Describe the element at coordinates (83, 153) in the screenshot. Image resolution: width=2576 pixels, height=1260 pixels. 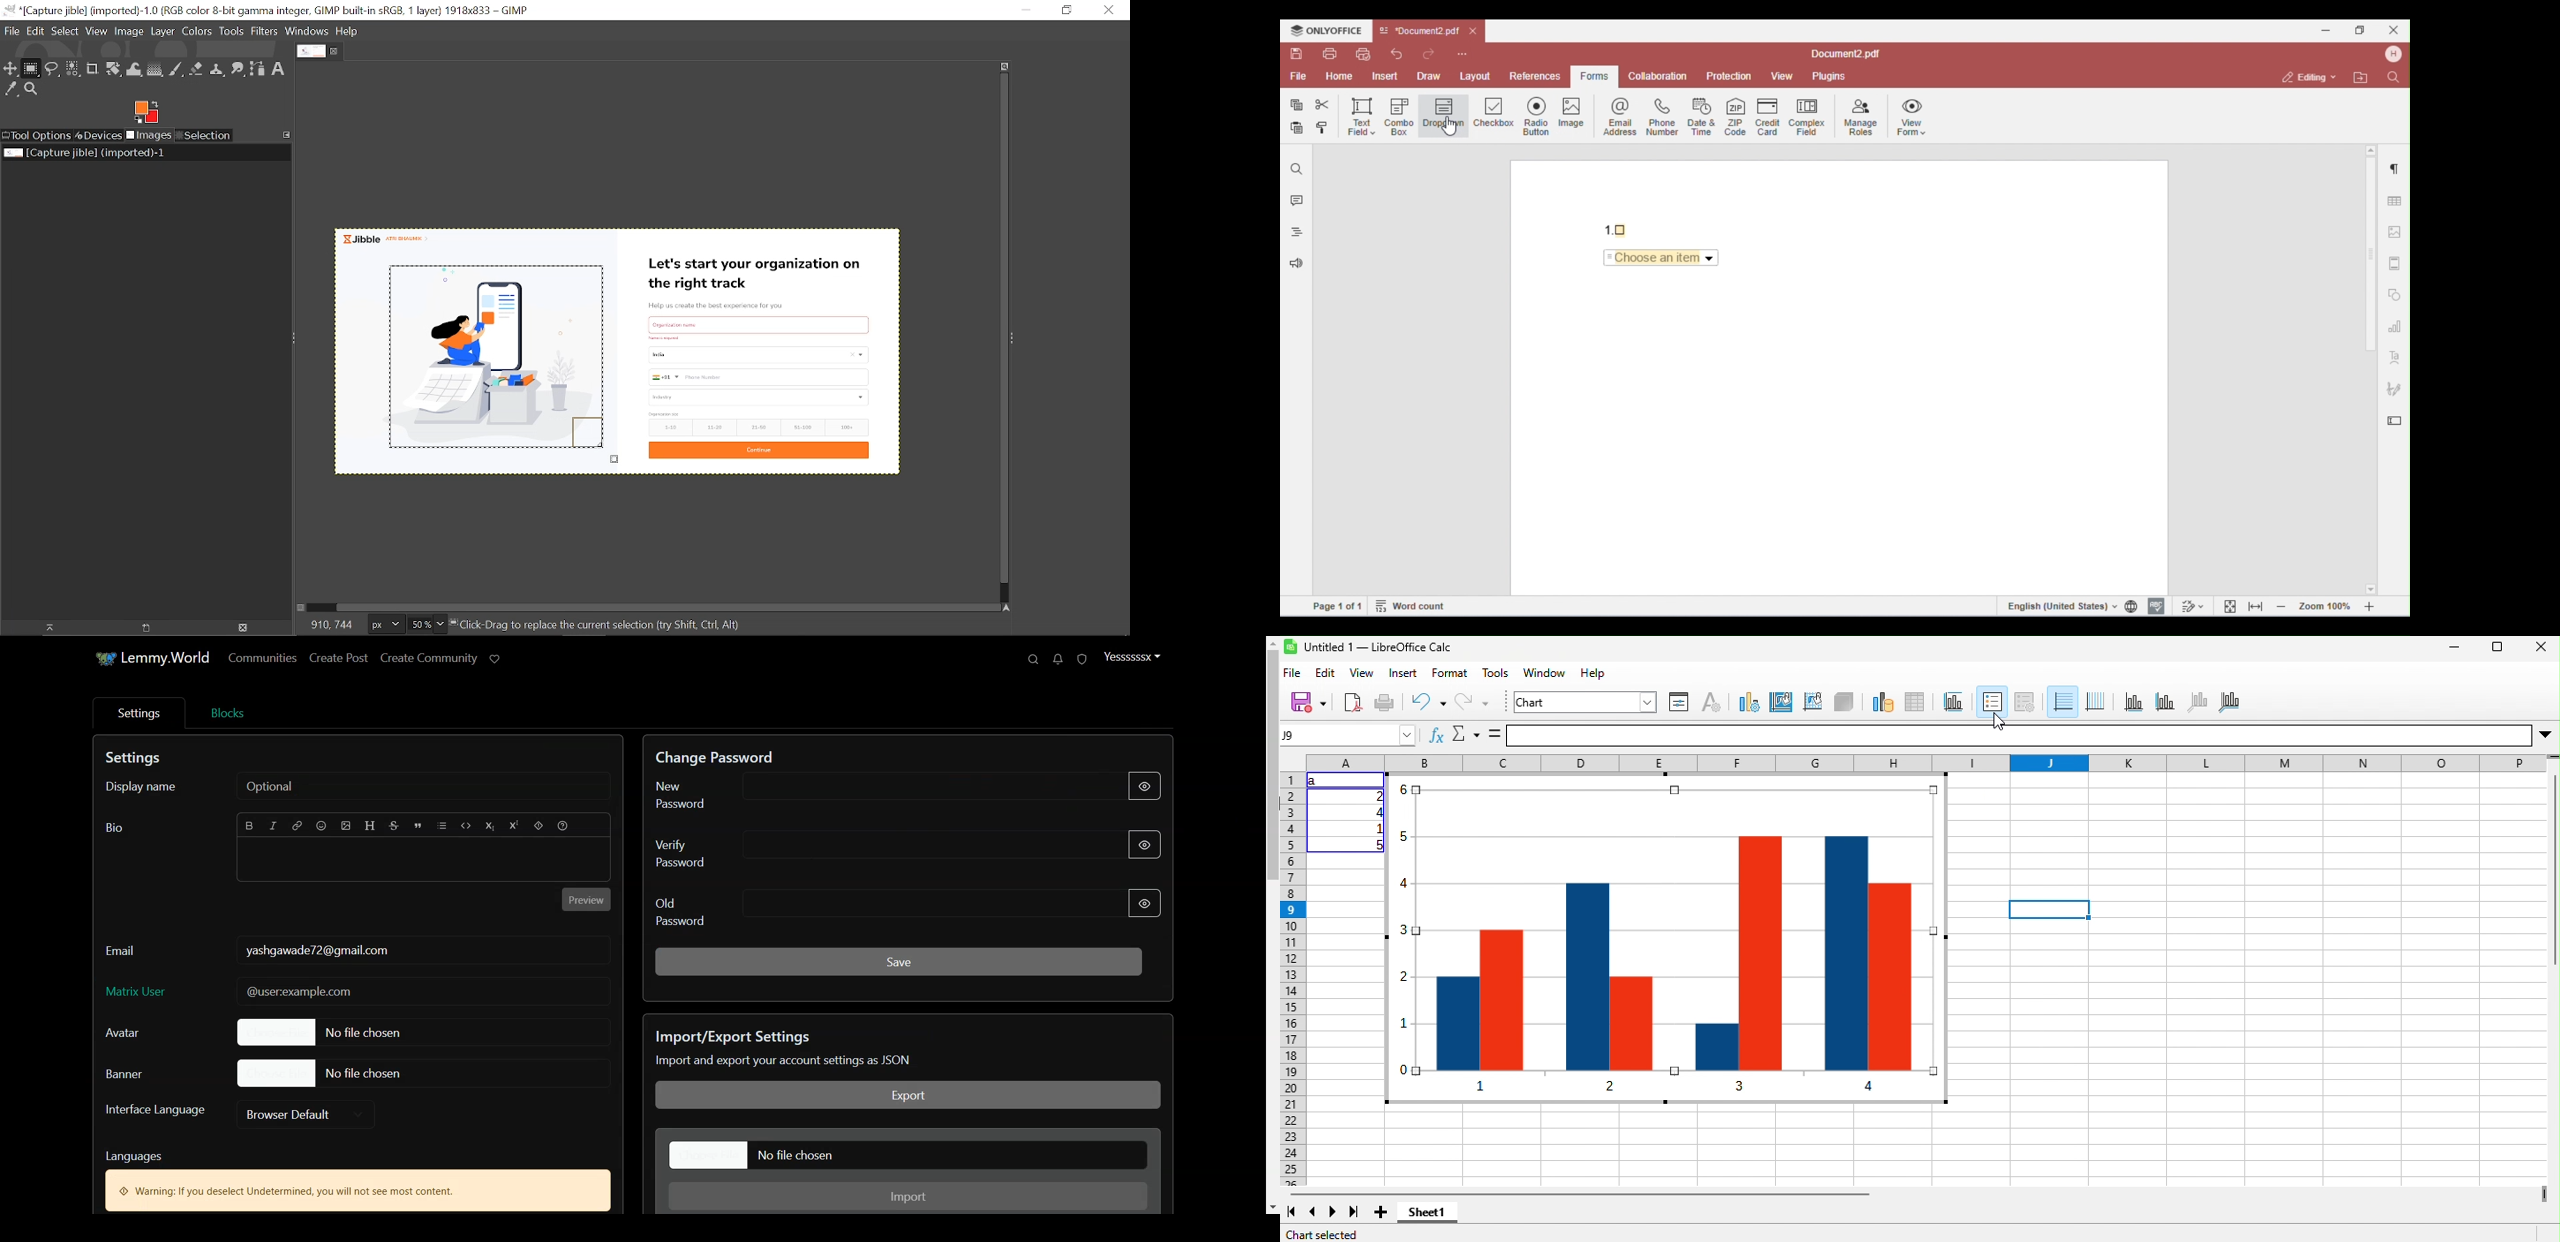
I see `Current image` at that location.